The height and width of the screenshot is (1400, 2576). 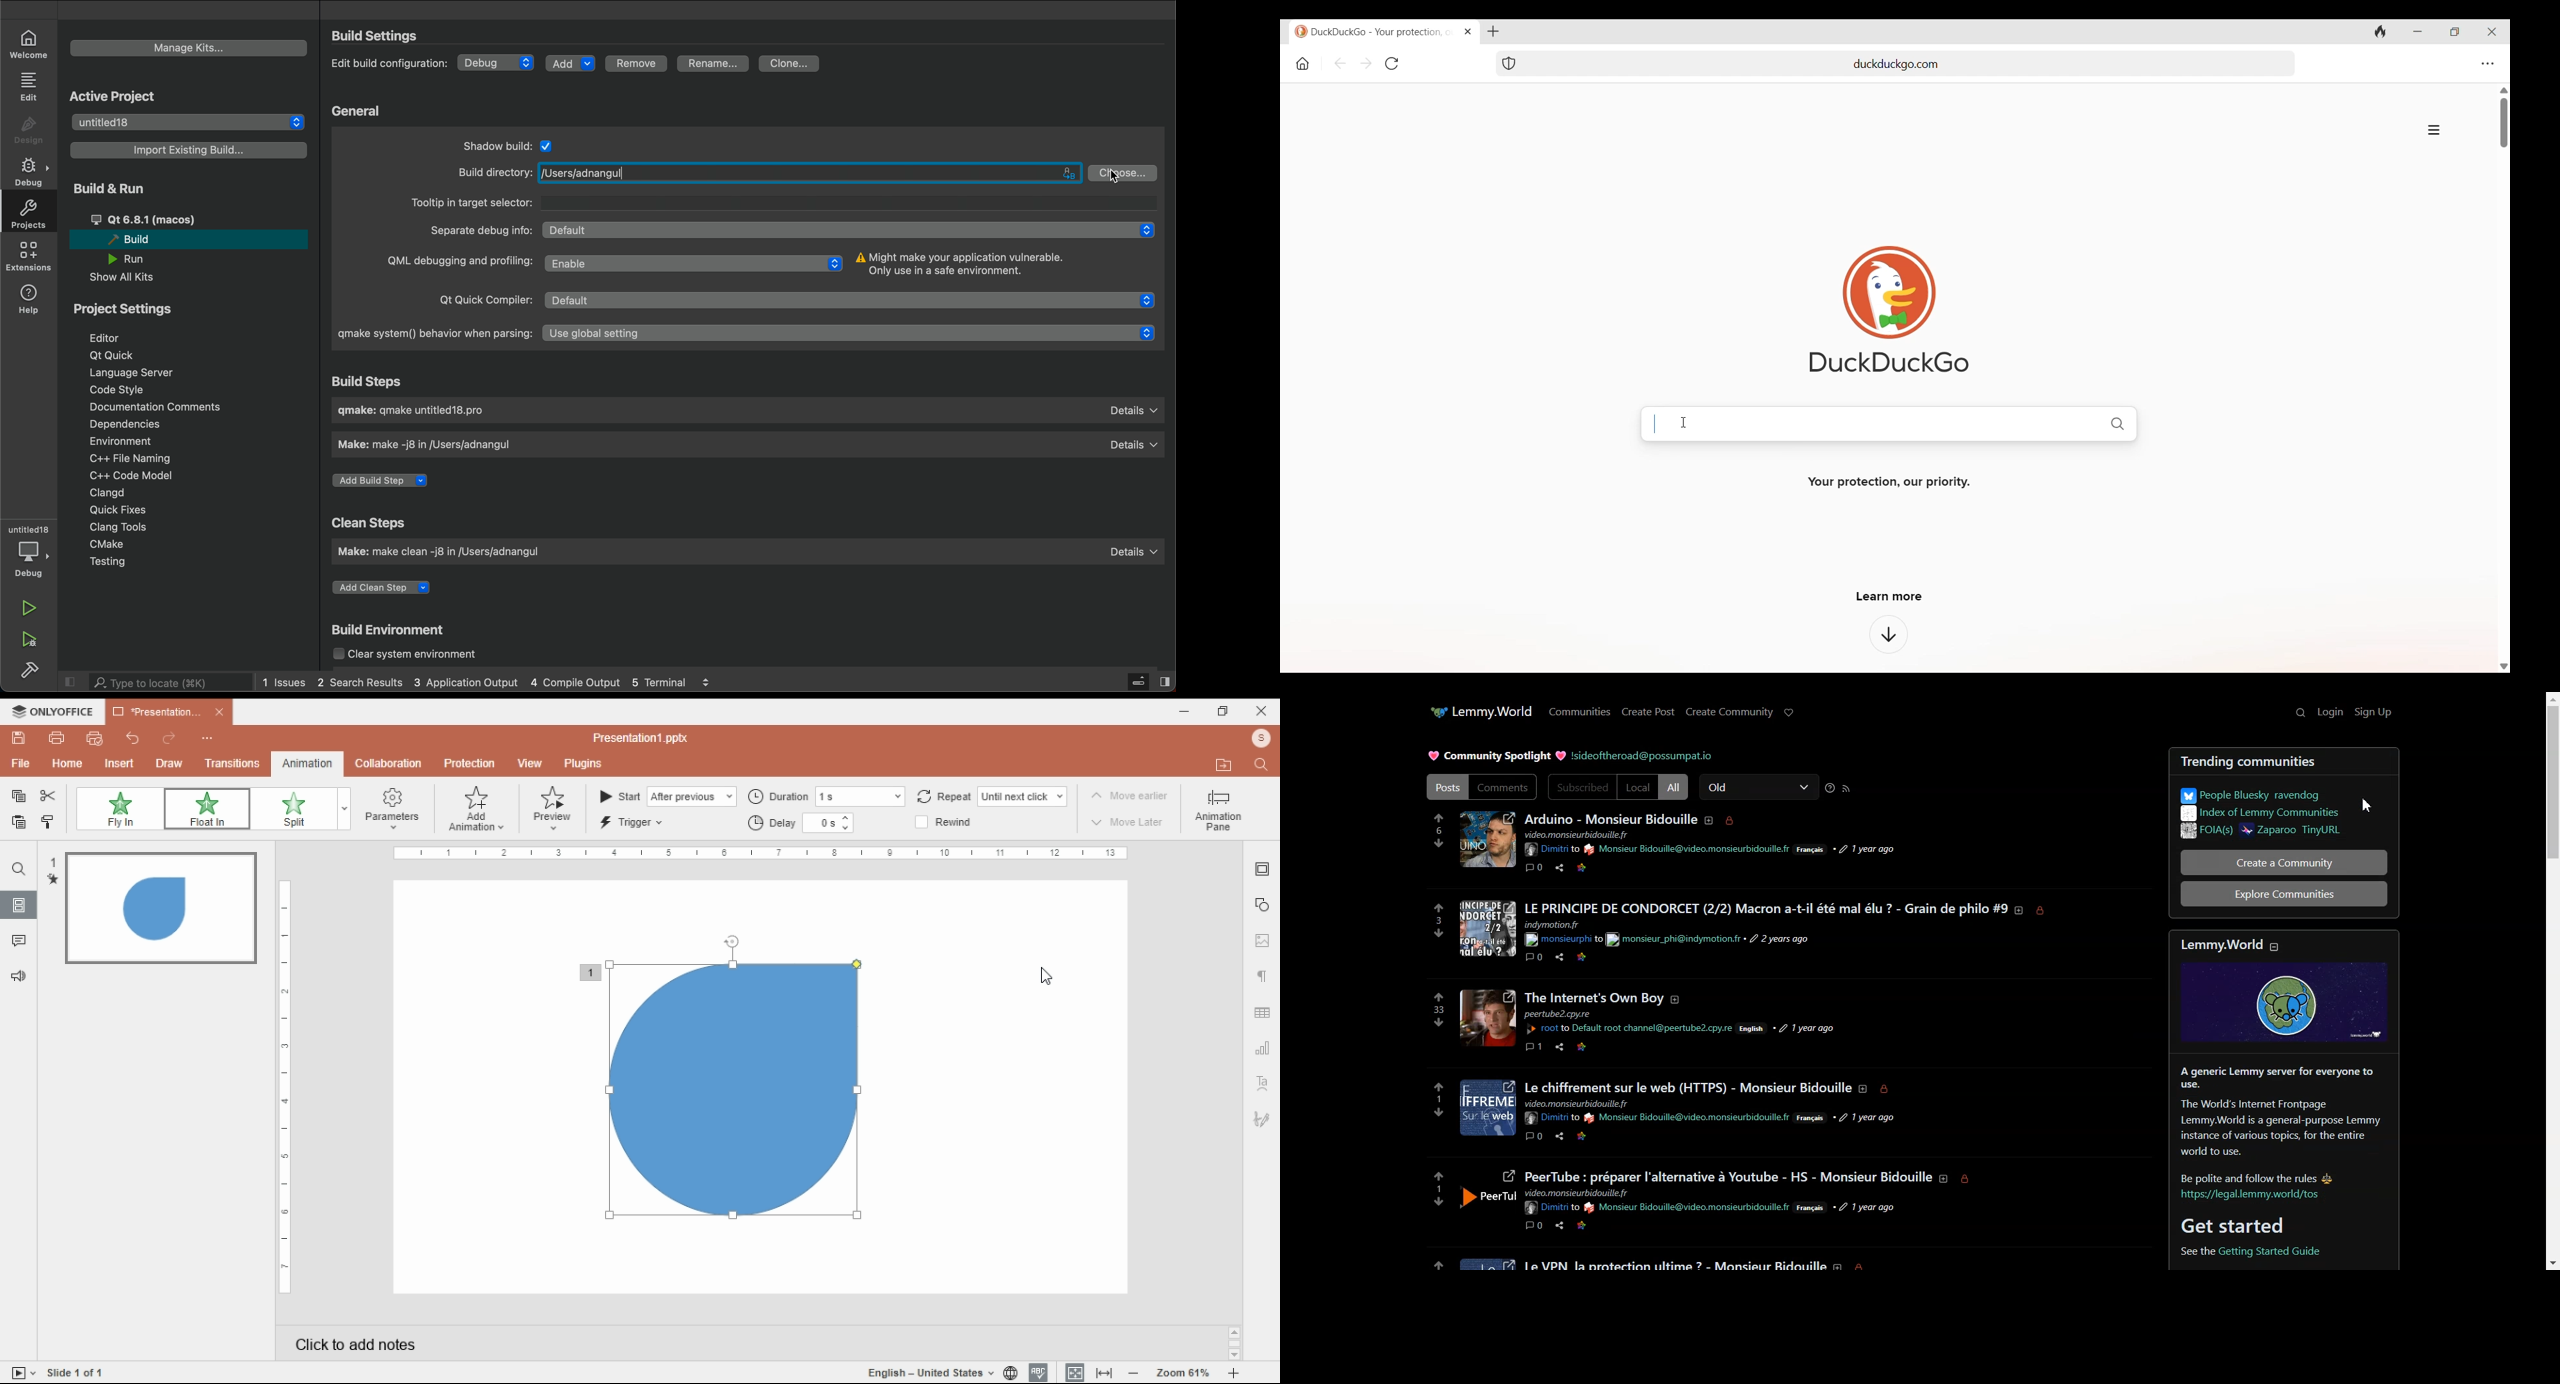 What do you see at coordinates (1581, 835) in the screenshot?
I see `text` at bounding box center [1581, 835].